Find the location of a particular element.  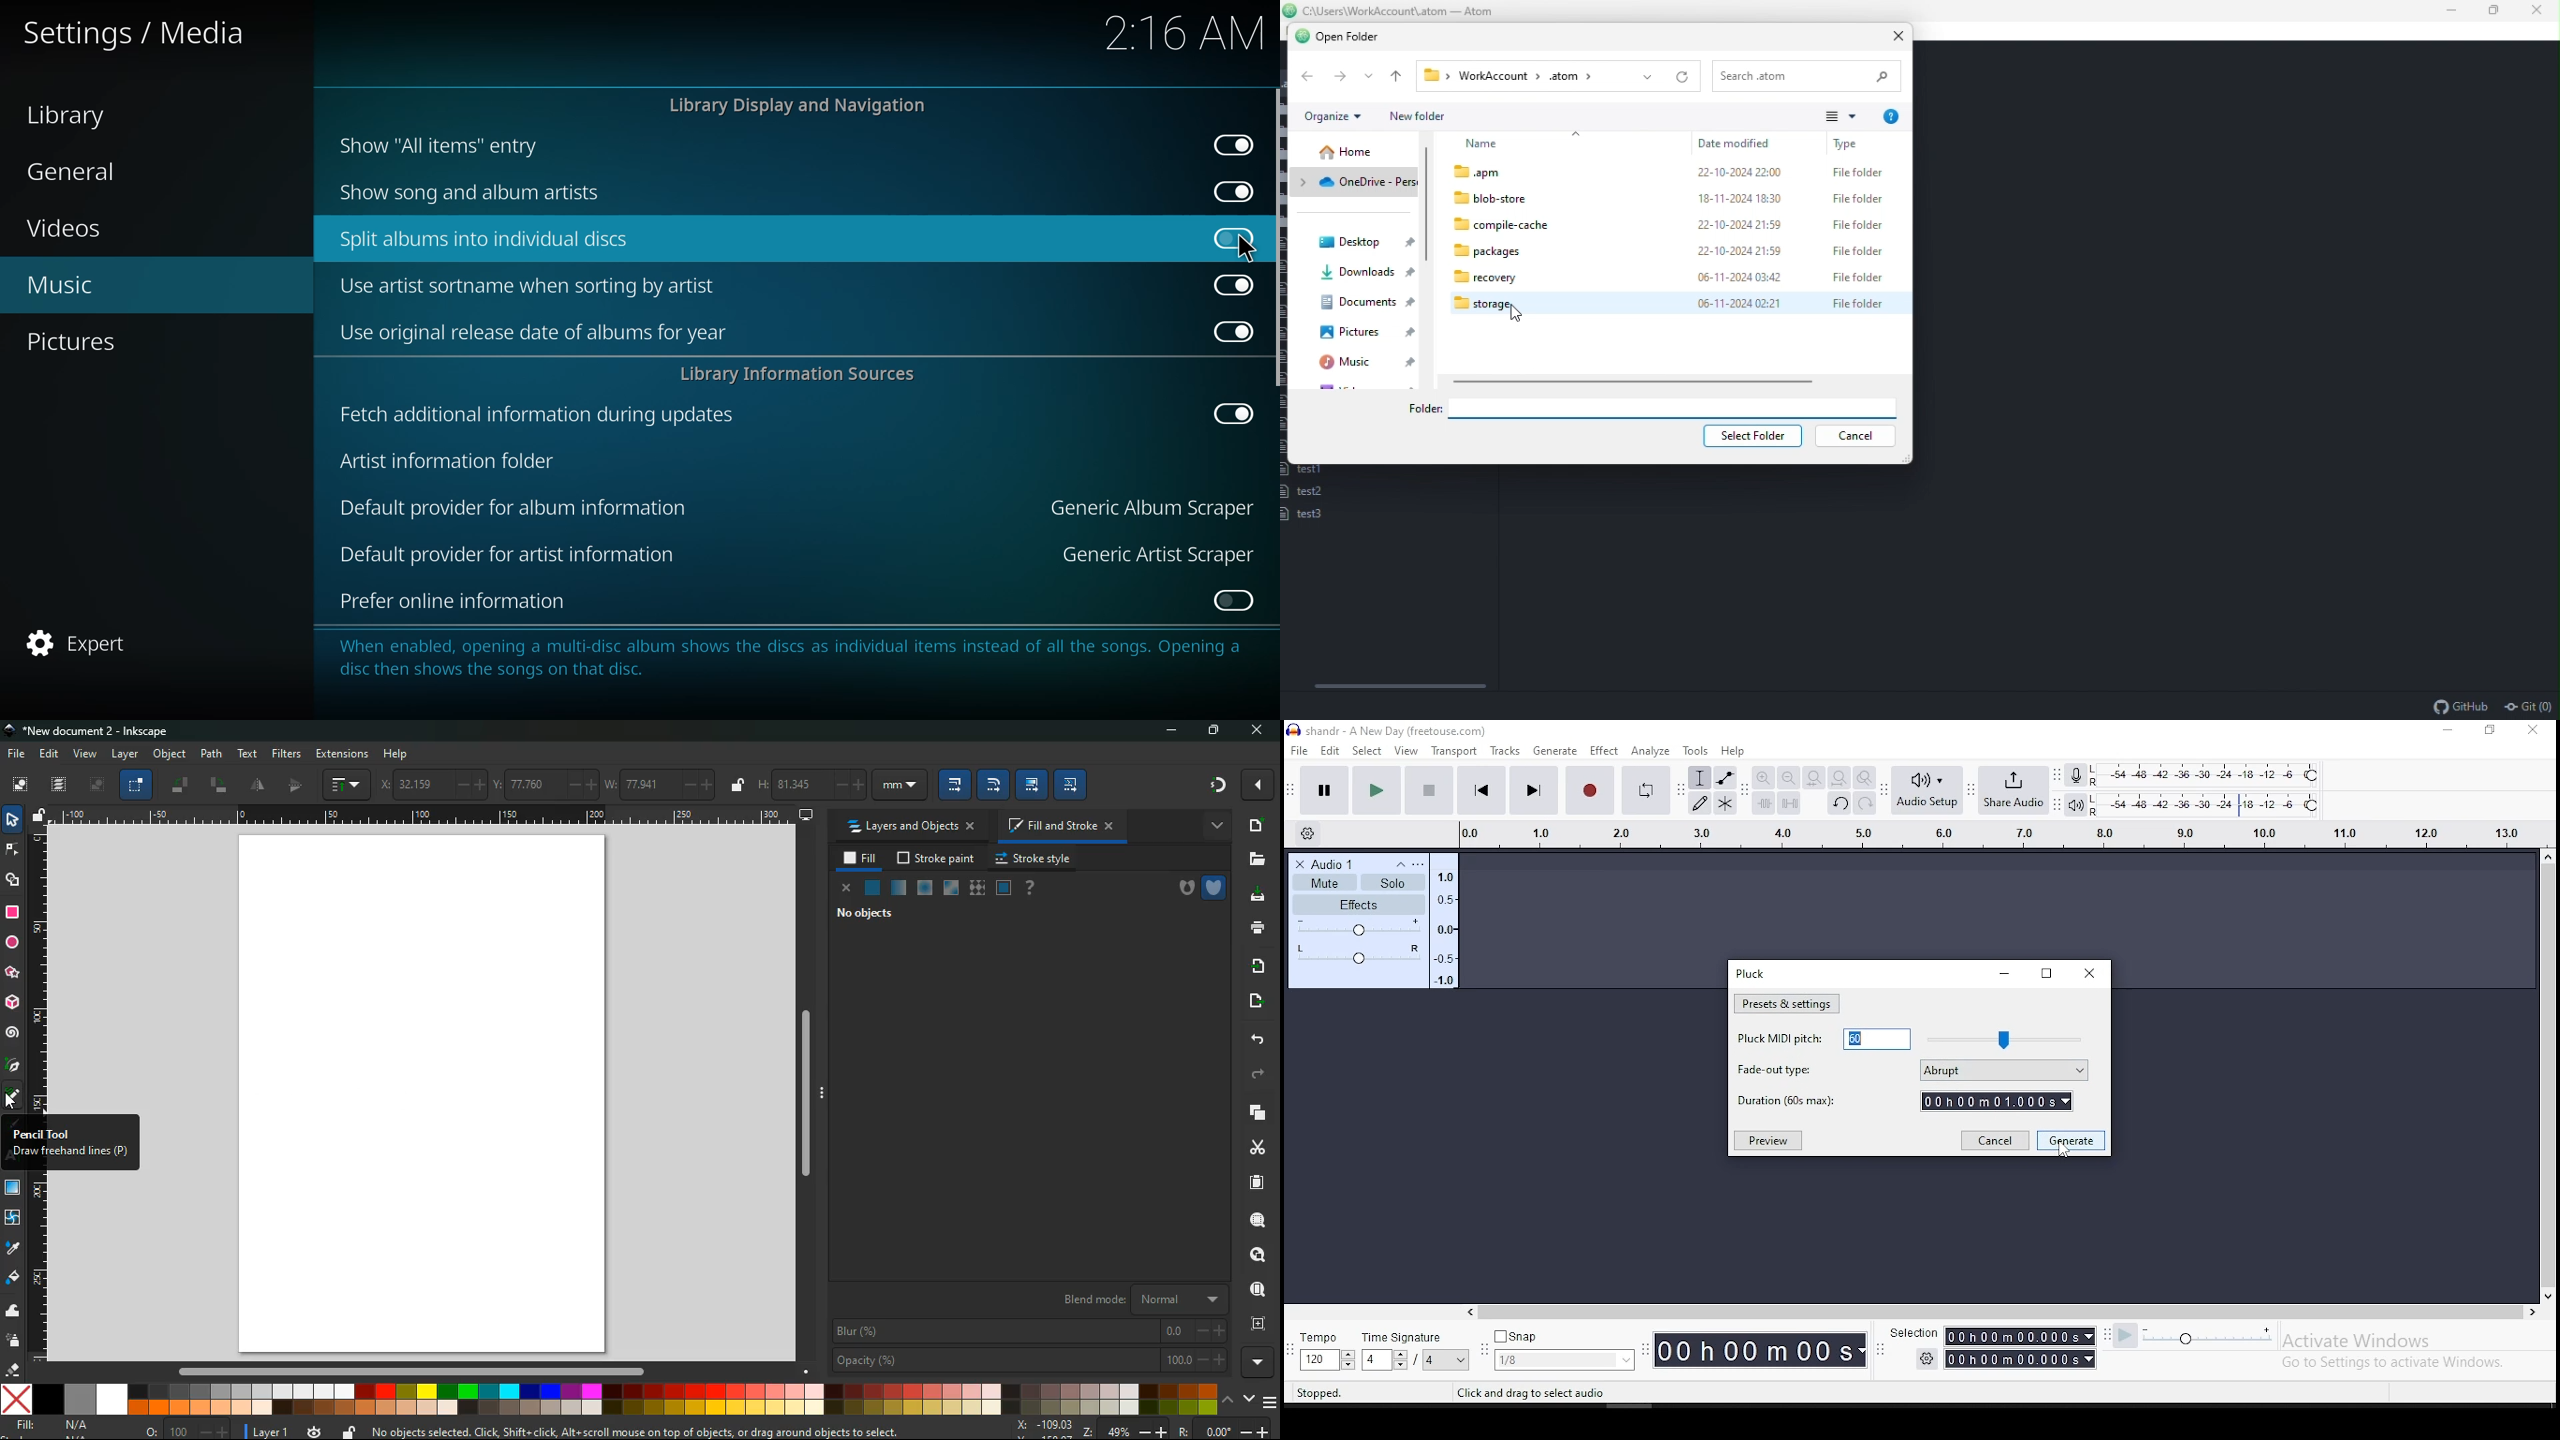

minimize is located at coordinates (1165, 731).